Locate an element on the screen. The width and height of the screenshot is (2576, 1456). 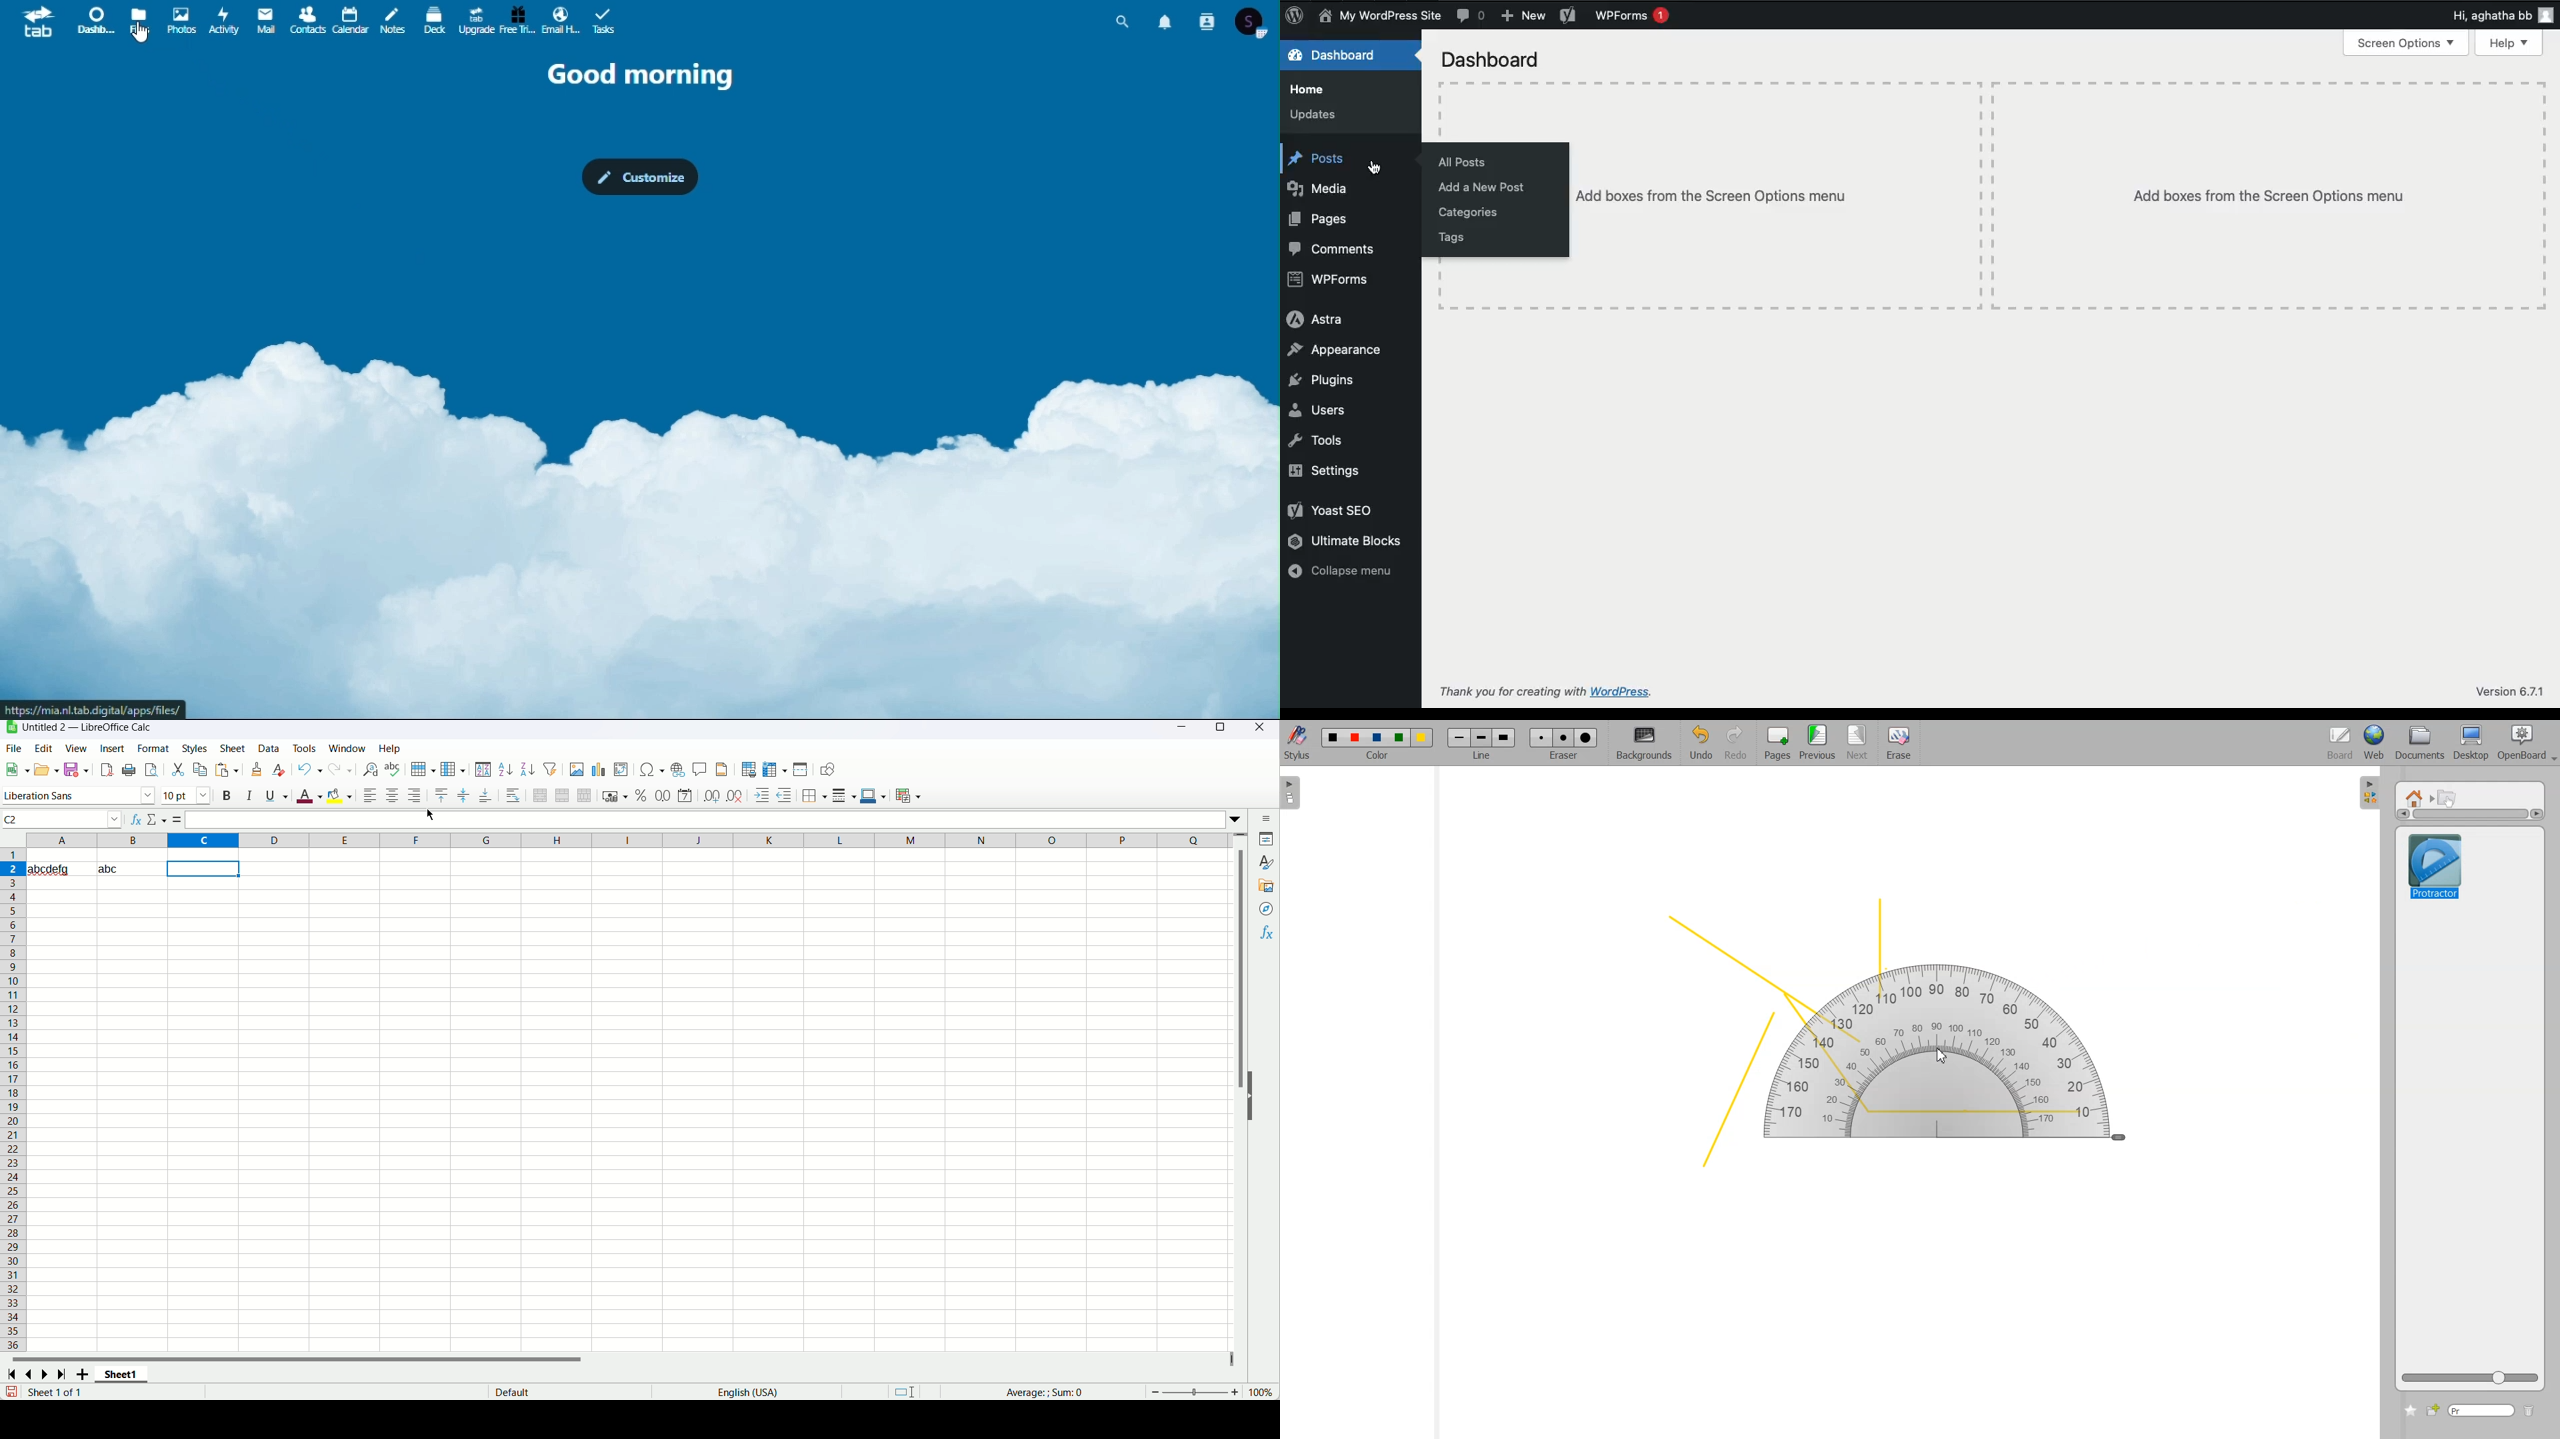
abc is located at coordinates (129, 869).